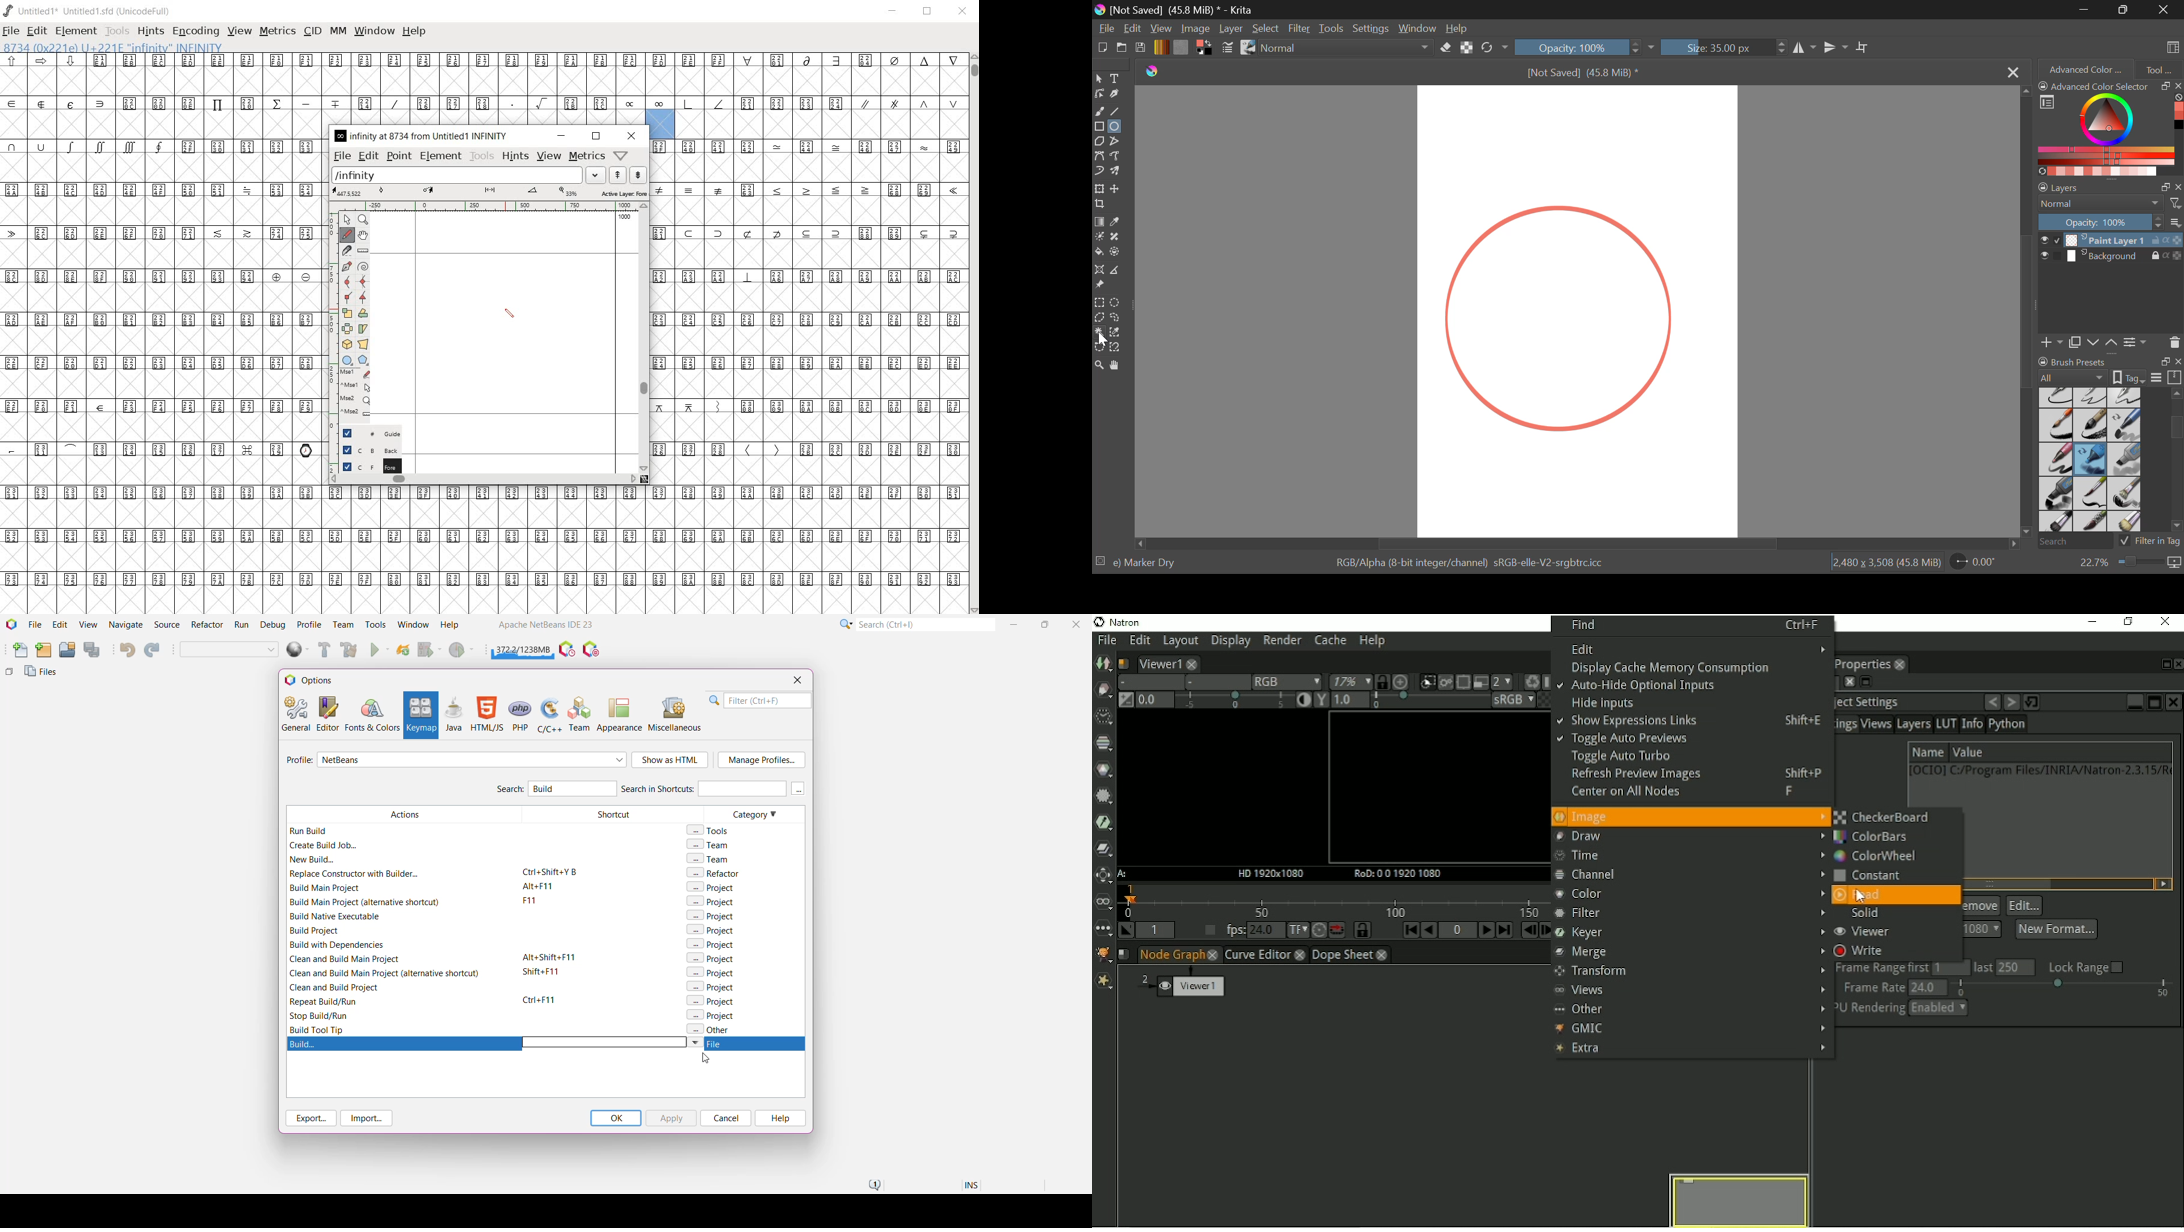 Image resolution: width=2184 pixels, height=1232 pixels. I want to click on Bristles-4 Glaze, so click(2092, 523).